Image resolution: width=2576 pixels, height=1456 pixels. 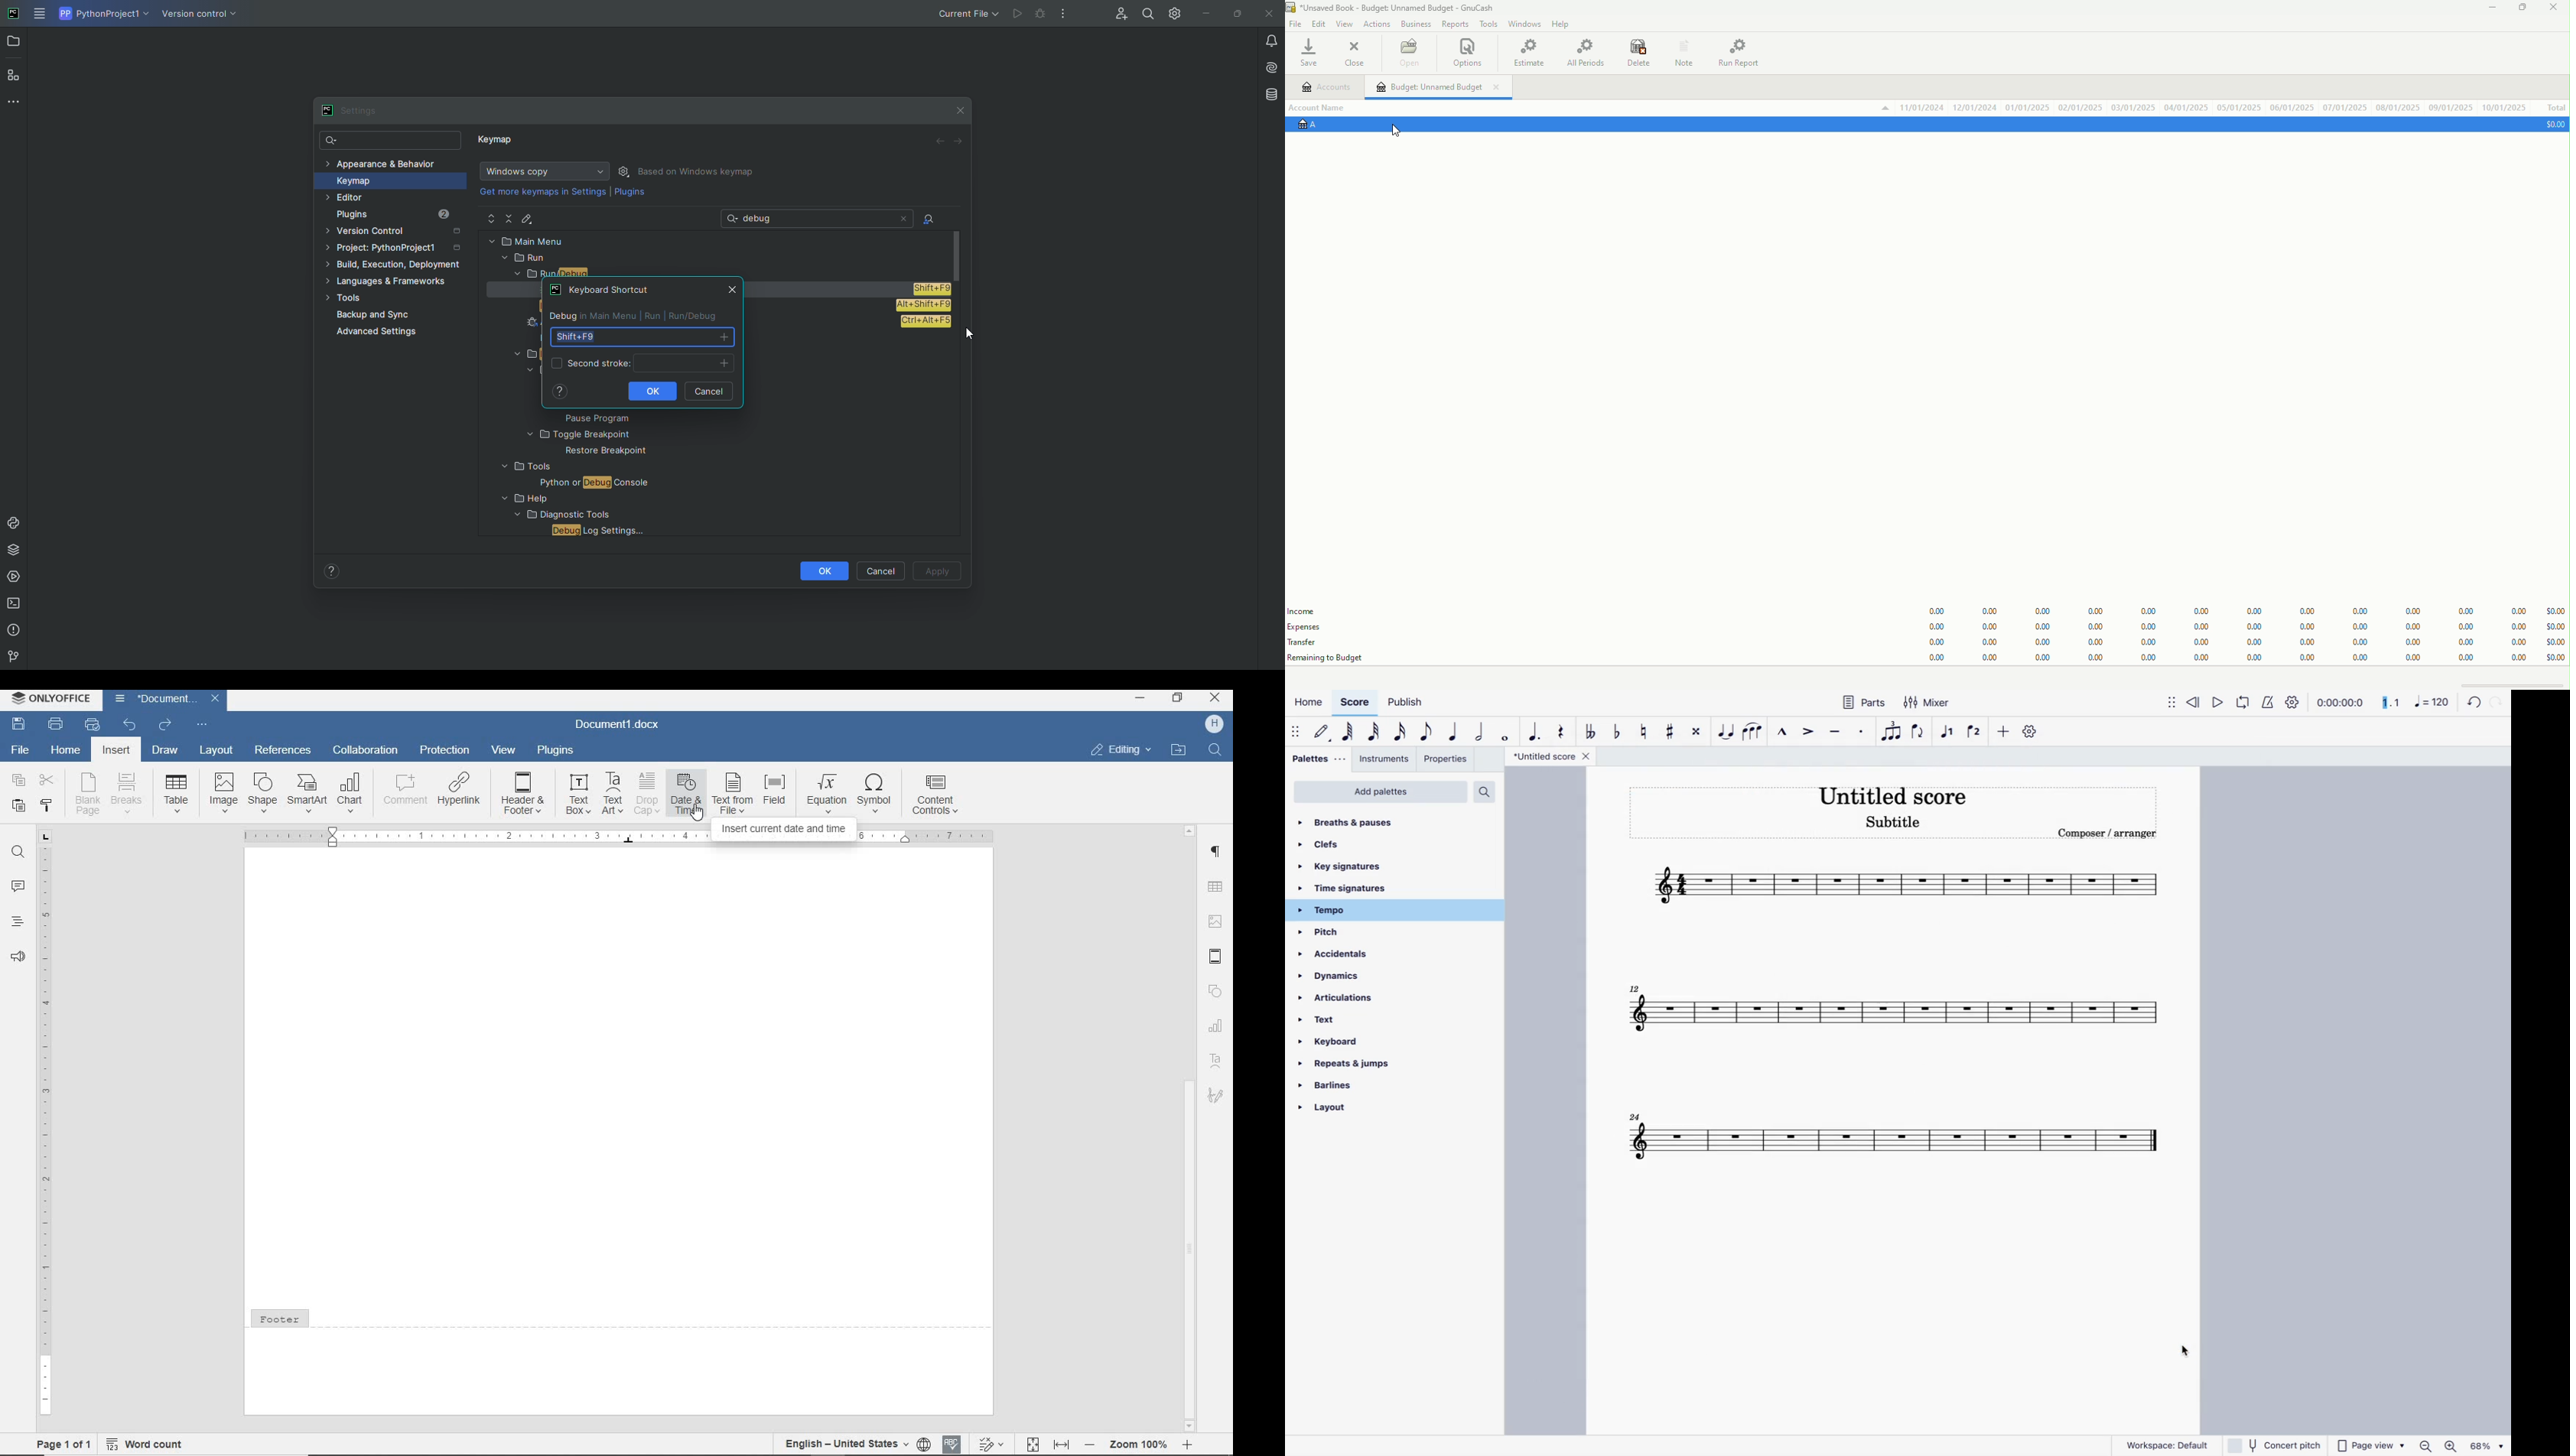 I want to click on shortcut, so click(x=933, y=288).